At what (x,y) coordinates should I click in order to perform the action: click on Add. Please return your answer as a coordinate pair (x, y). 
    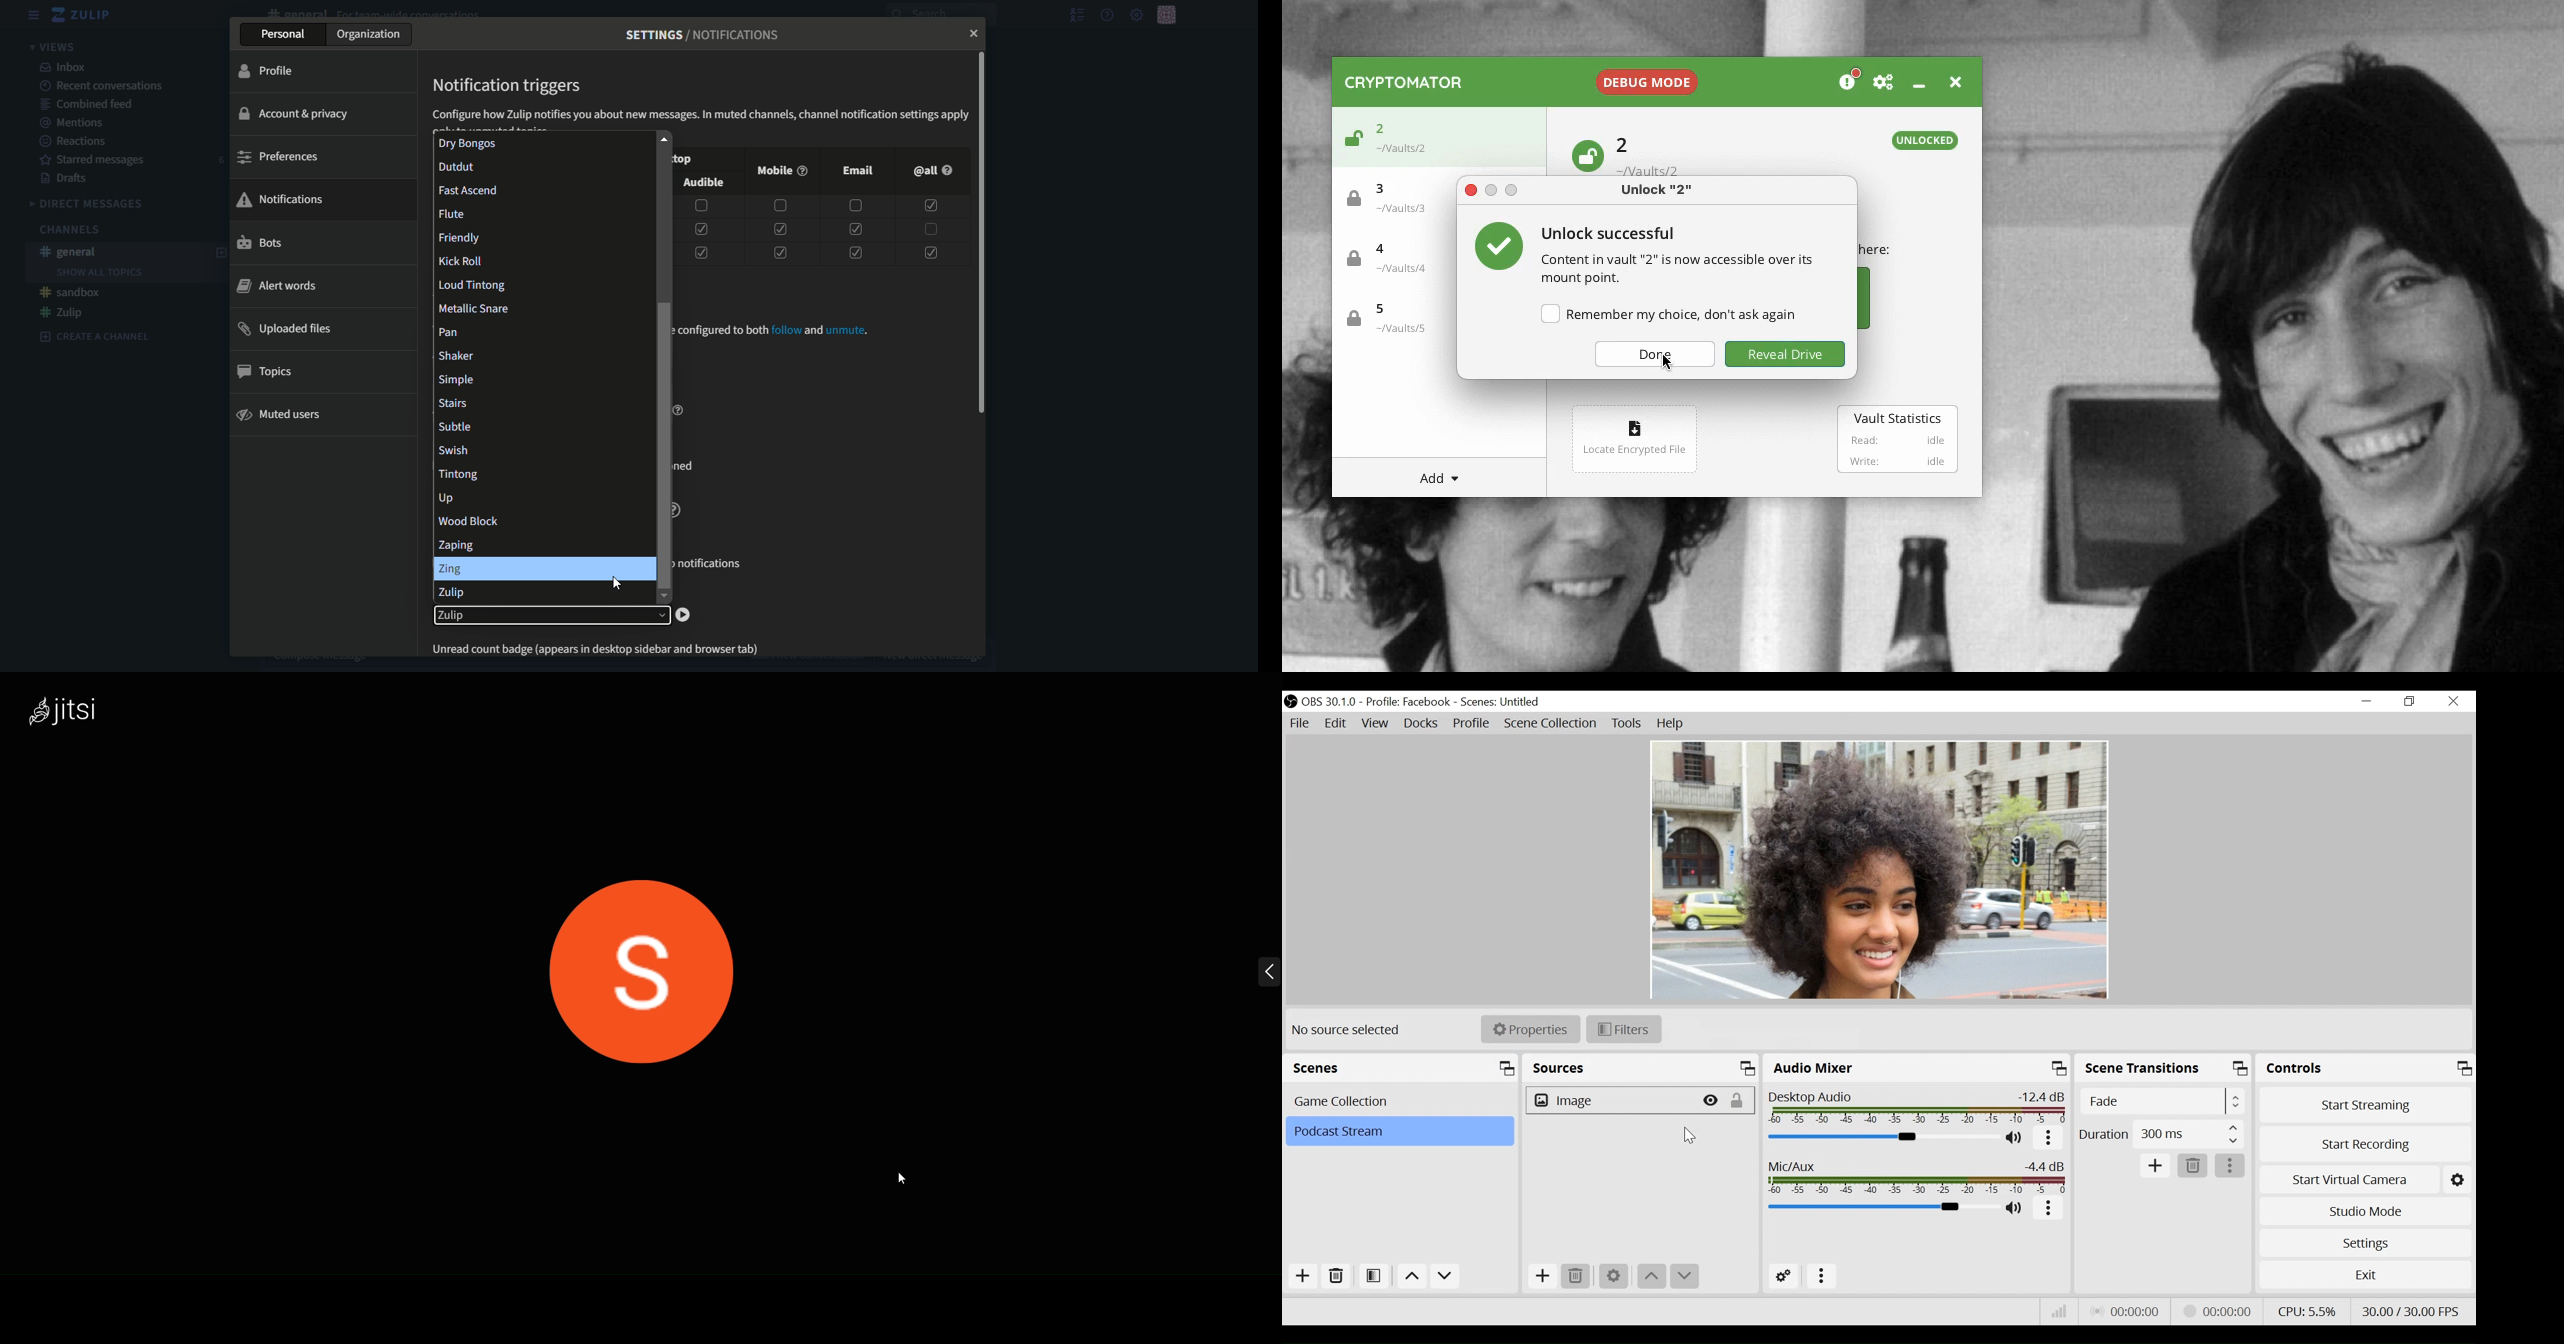
    Looking at the image, I should click on (1303, 1276).